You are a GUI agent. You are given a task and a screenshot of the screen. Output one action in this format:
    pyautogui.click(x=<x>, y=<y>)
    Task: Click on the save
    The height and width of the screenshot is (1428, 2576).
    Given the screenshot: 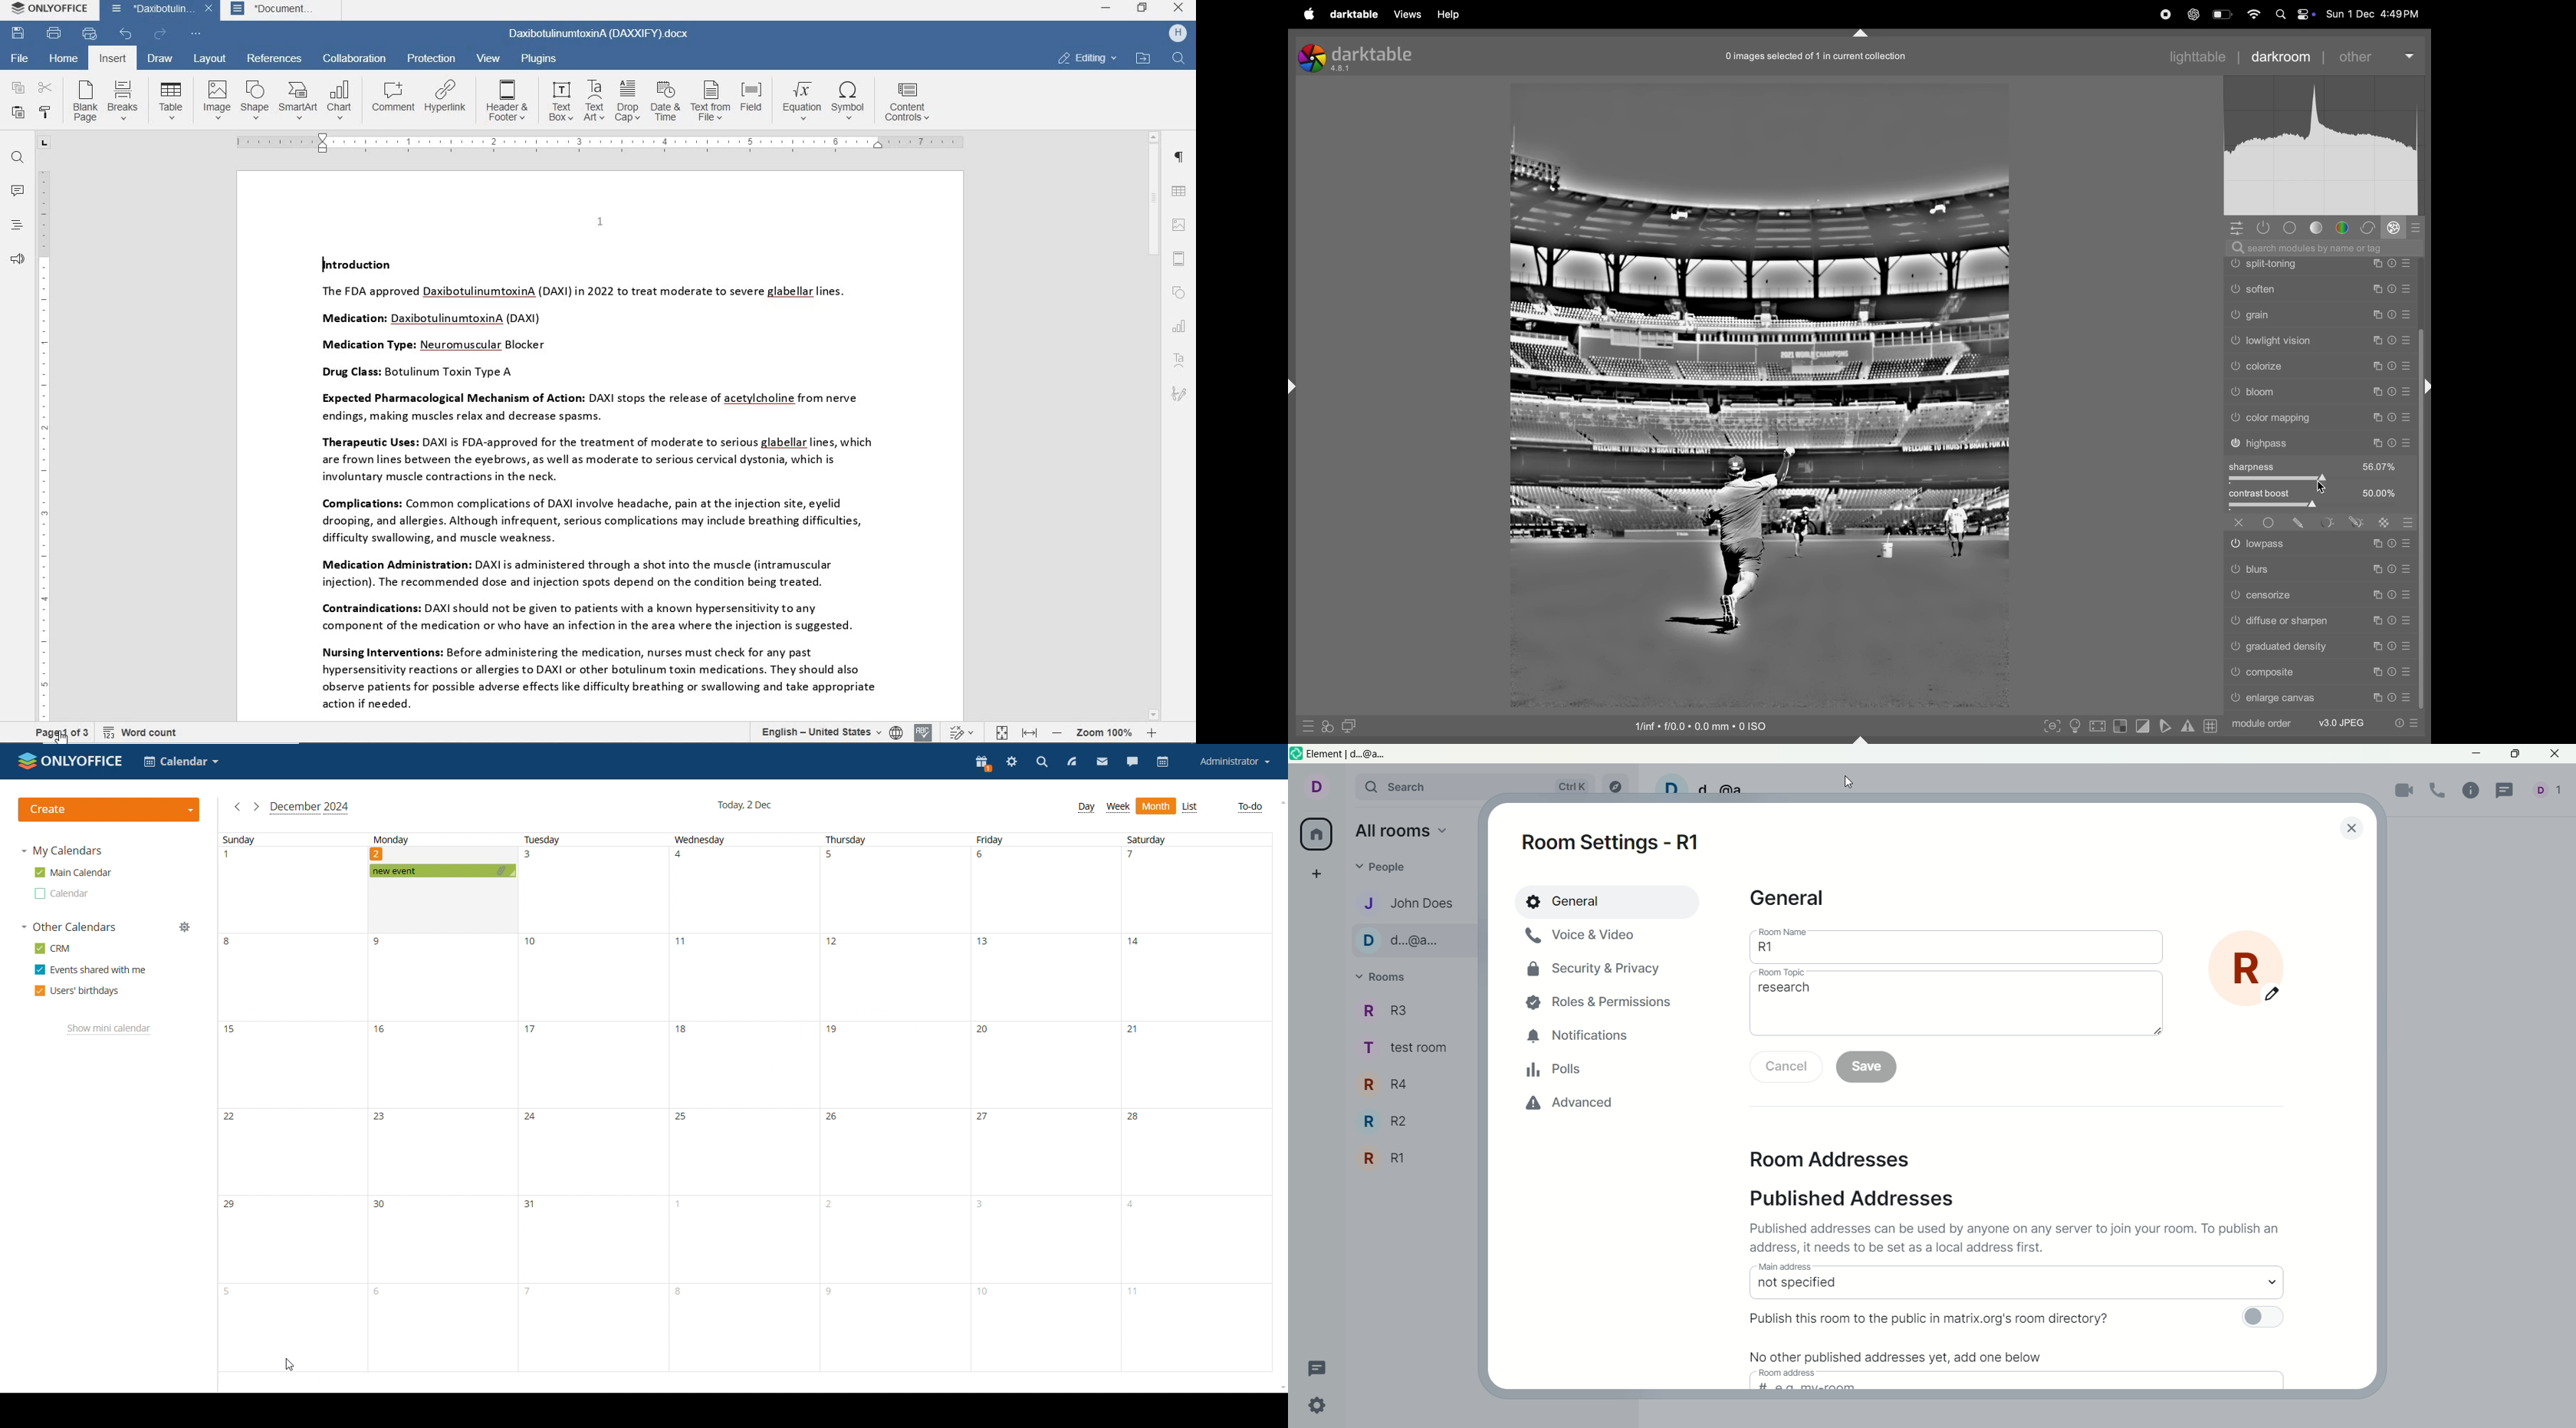 What is the action you would take?
    pyautogui.click(x=1869, y=1069)
    